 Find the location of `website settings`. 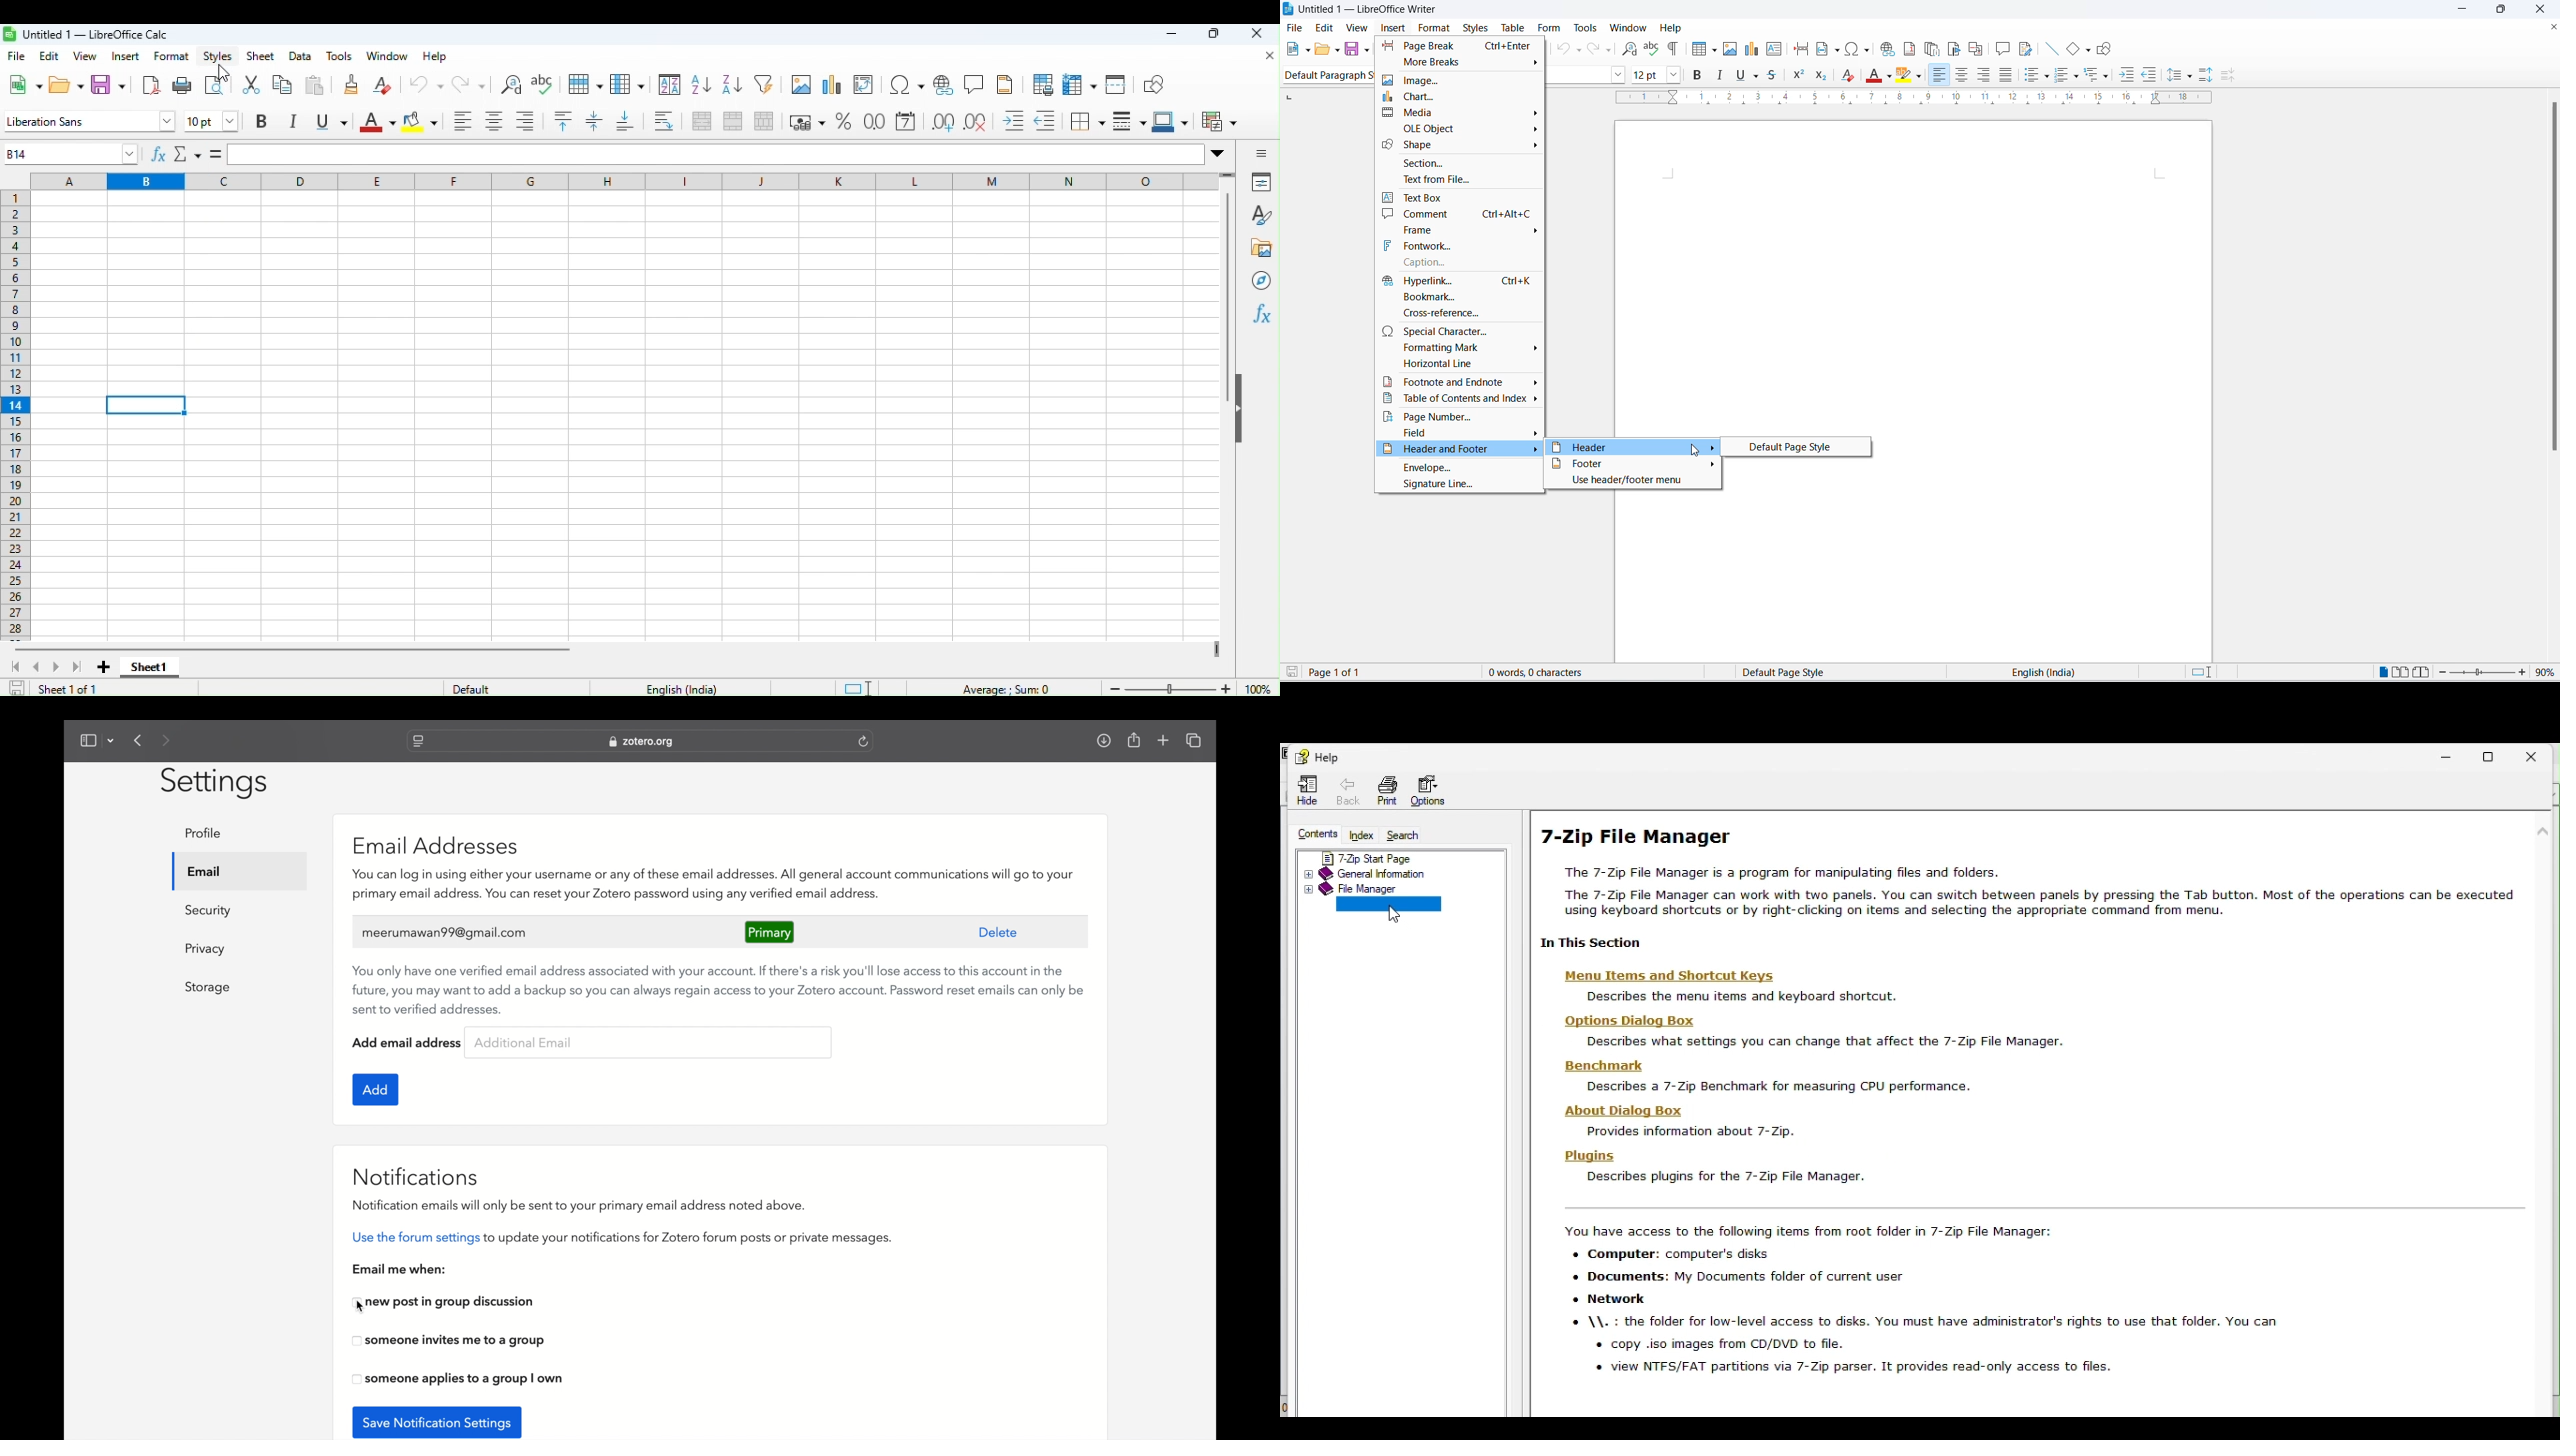

website settings is located at coordinates (417, 741).